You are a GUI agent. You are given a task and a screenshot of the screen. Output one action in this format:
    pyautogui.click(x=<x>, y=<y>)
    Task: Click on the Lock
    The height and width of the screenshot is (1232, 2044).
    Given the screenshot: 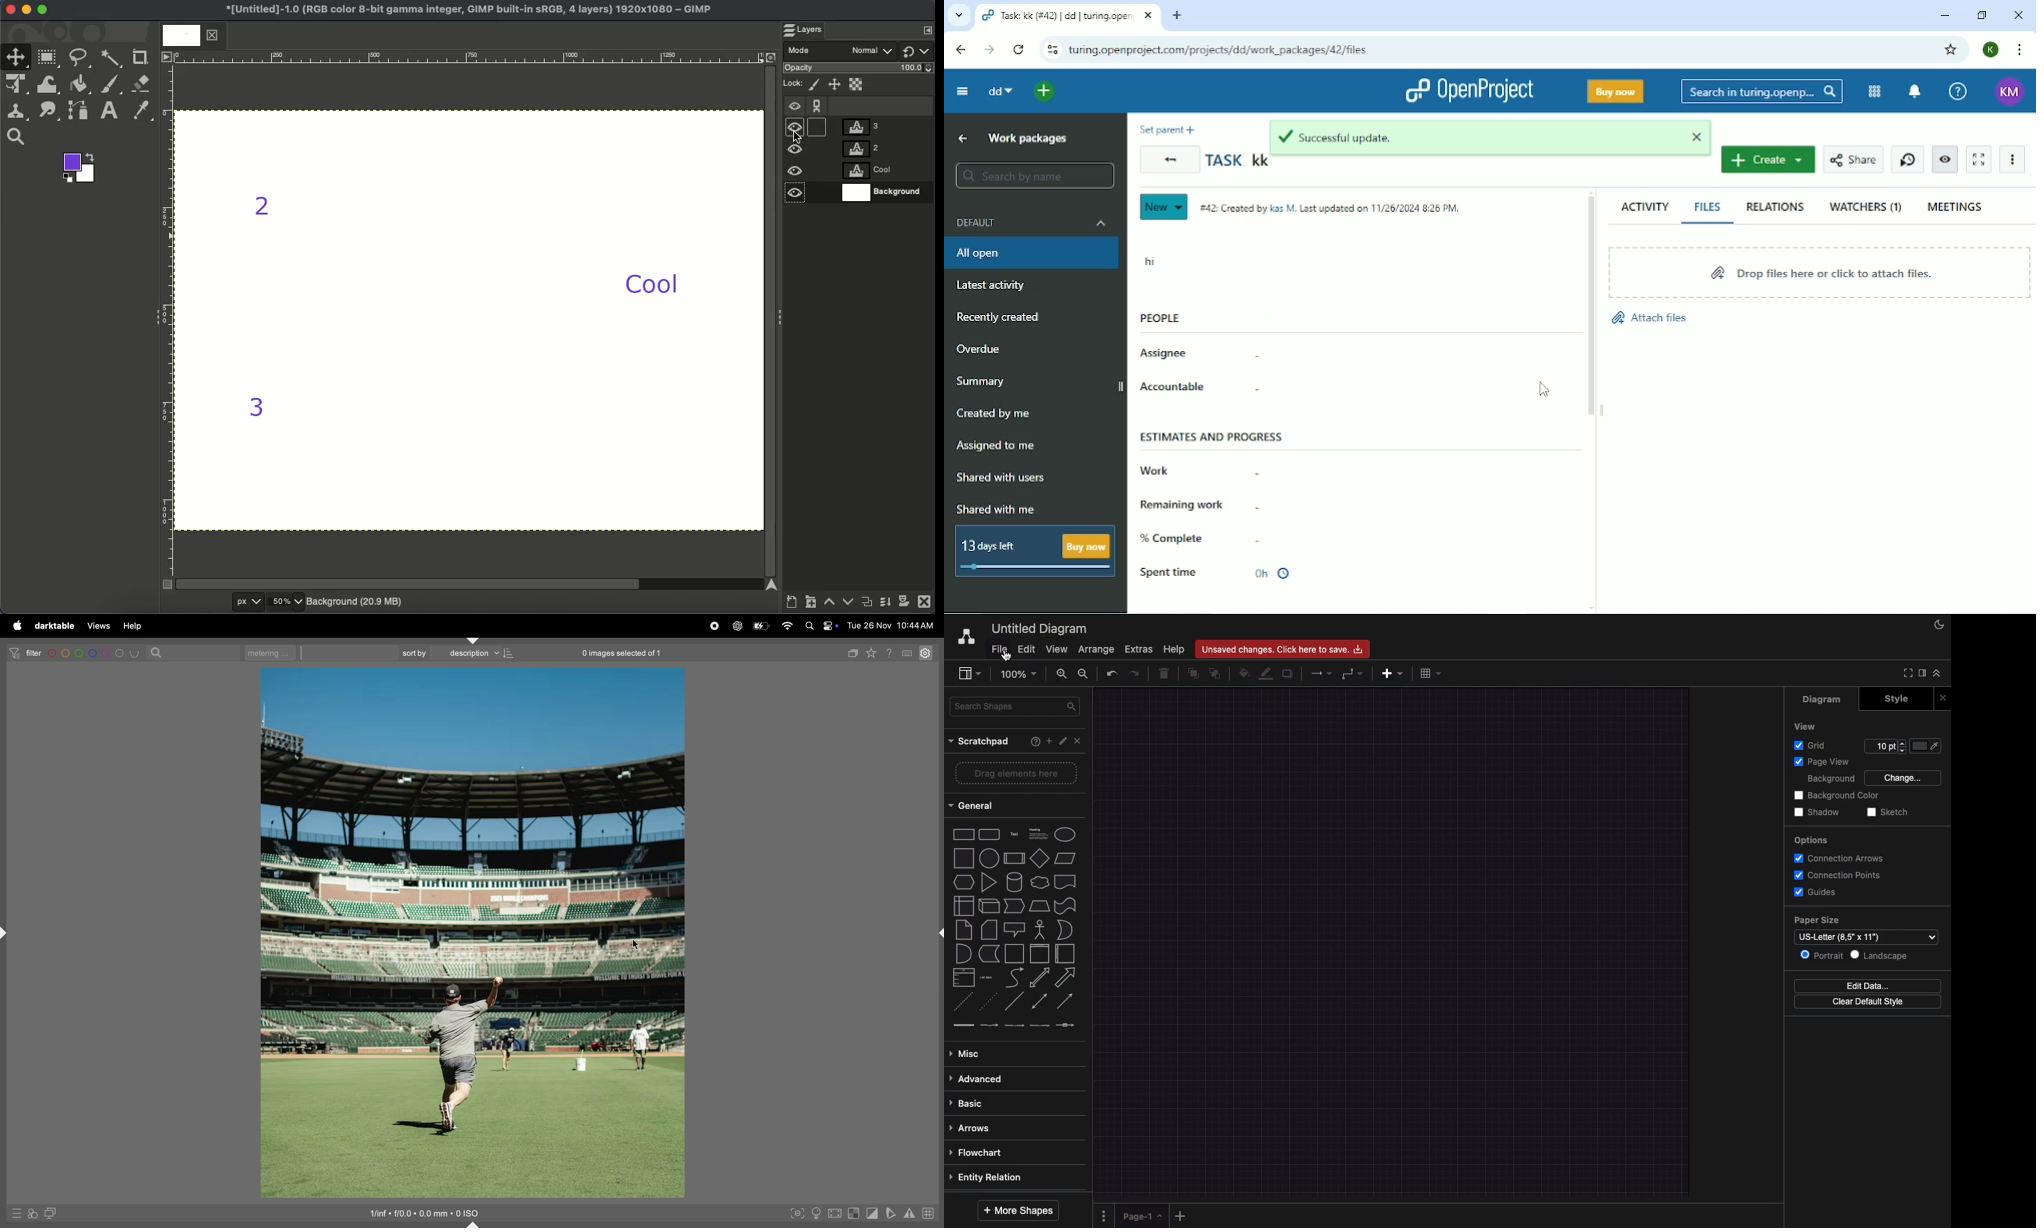 What is the action you would take?
    pyautogui.click(x=794, y=82)
    